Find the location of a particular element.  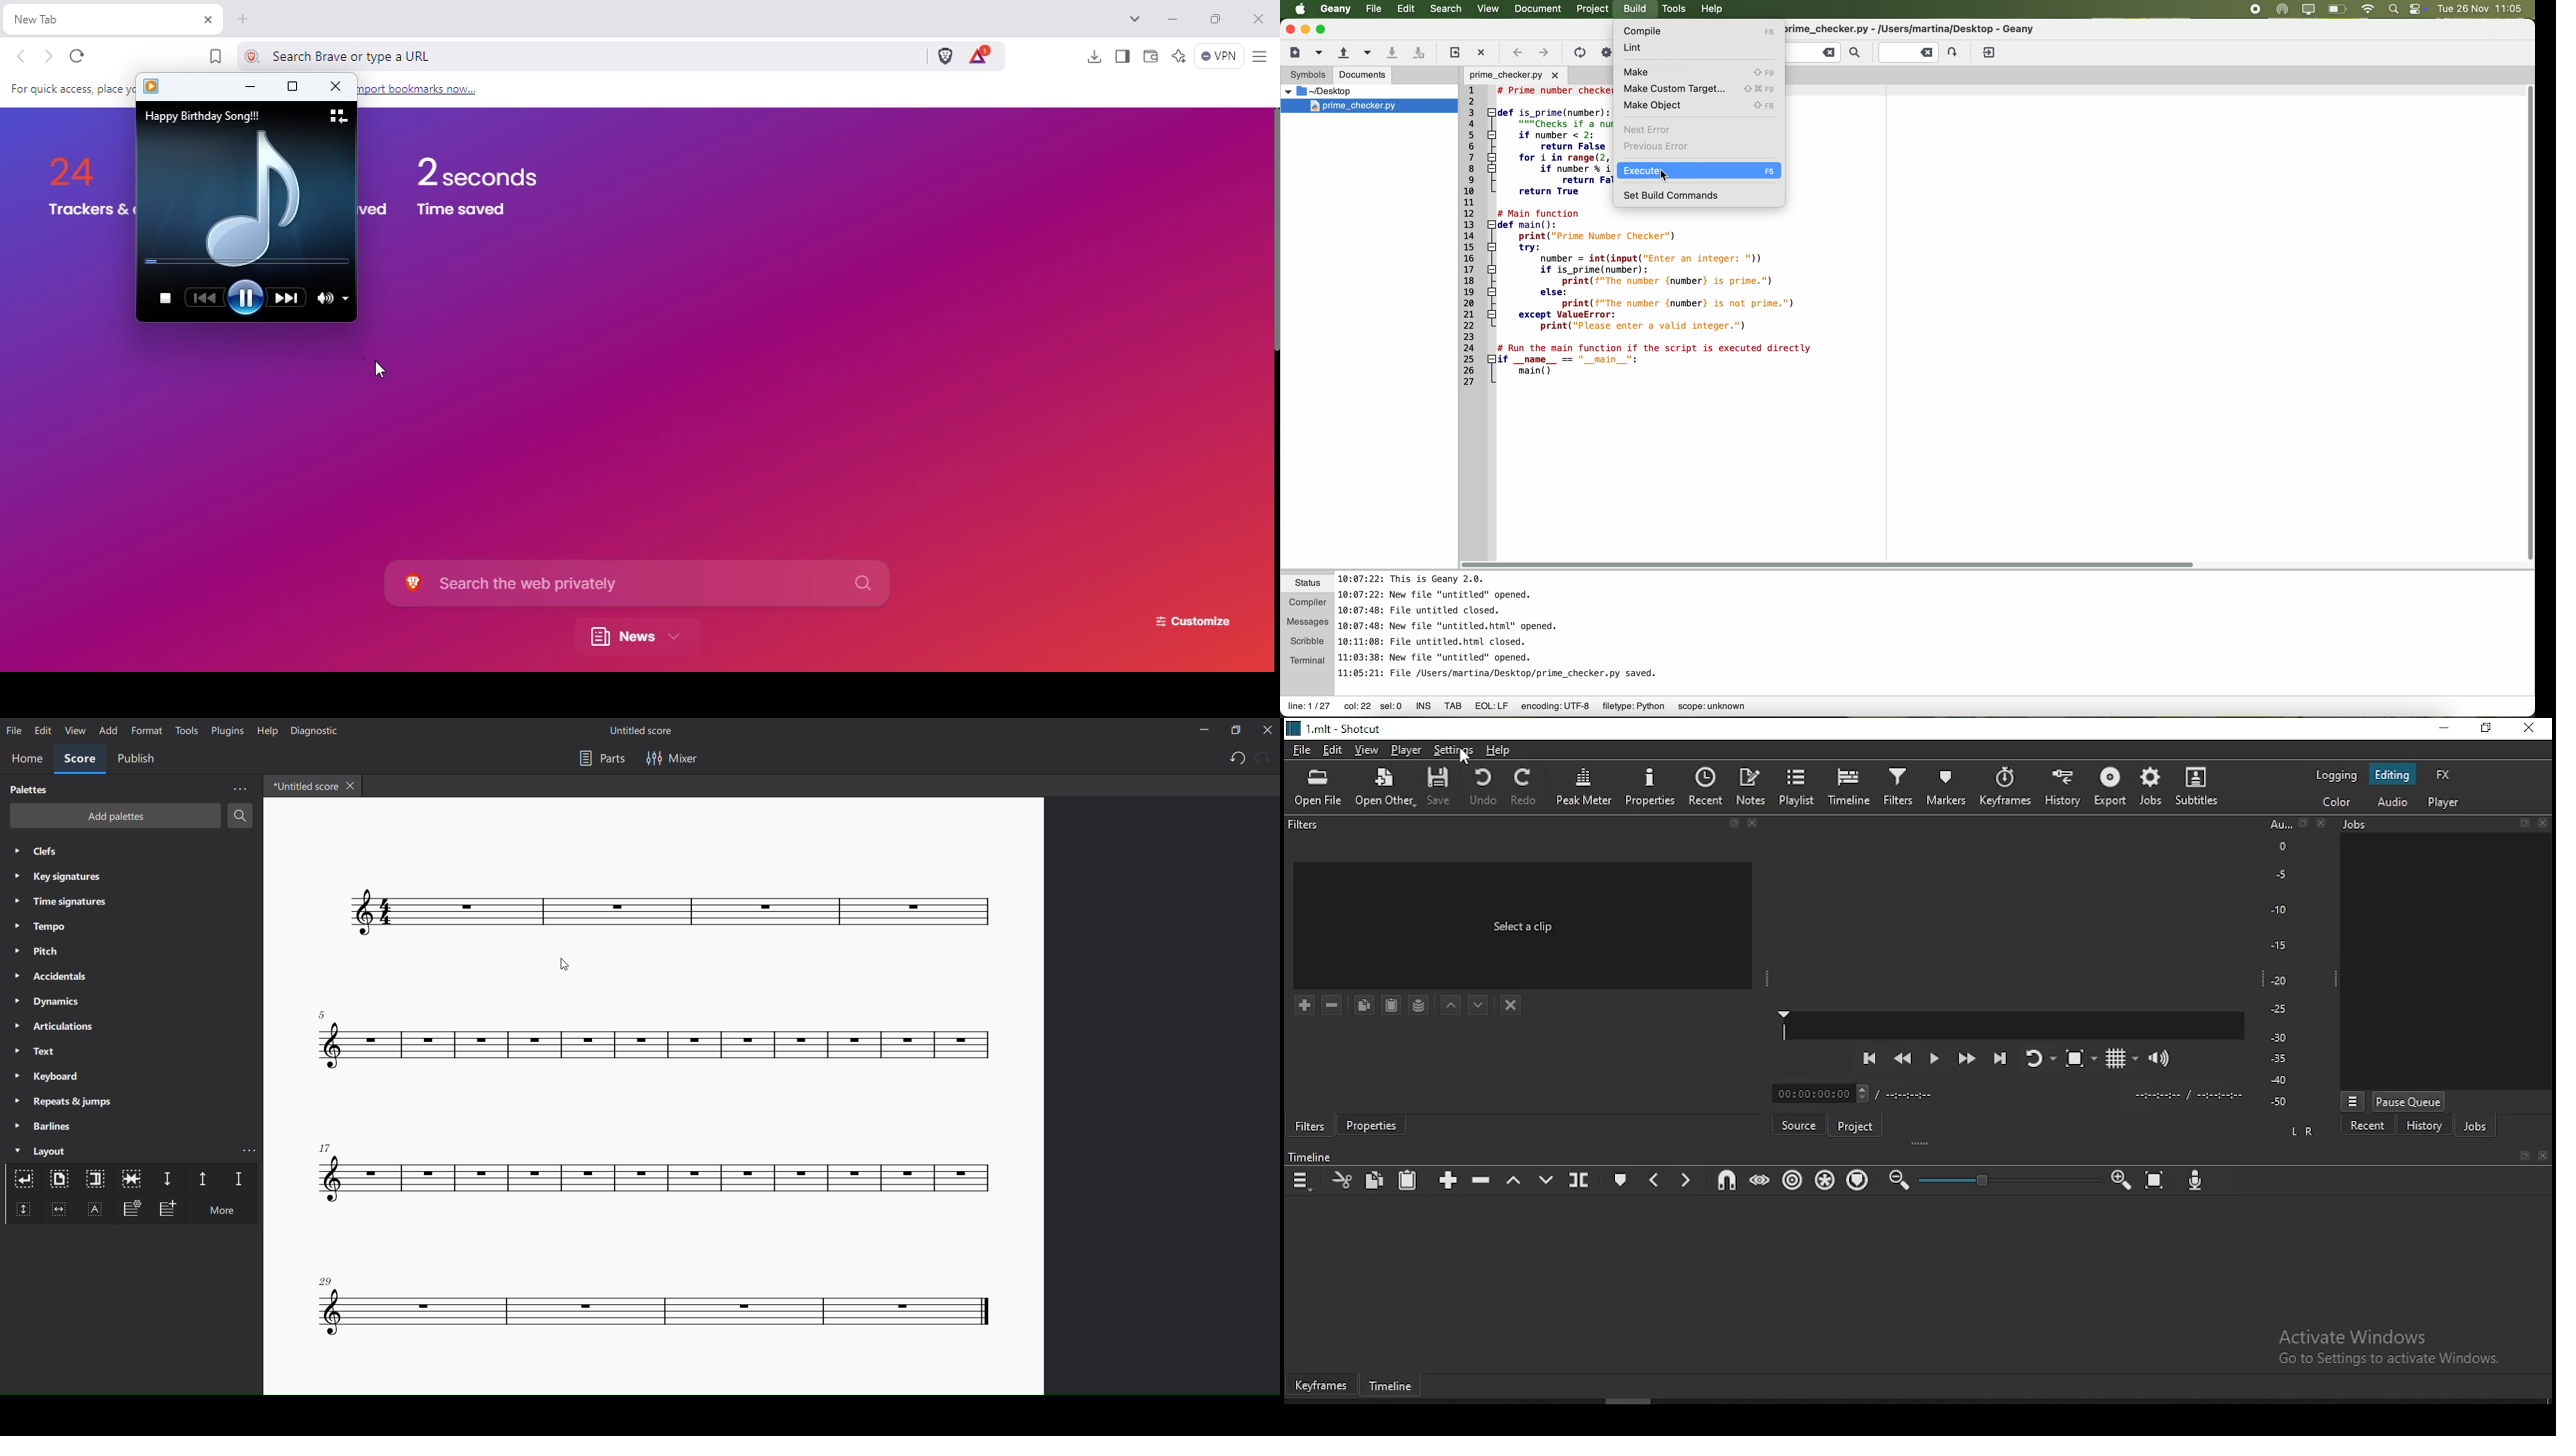

reload this page is located at coordinates (77, 57).